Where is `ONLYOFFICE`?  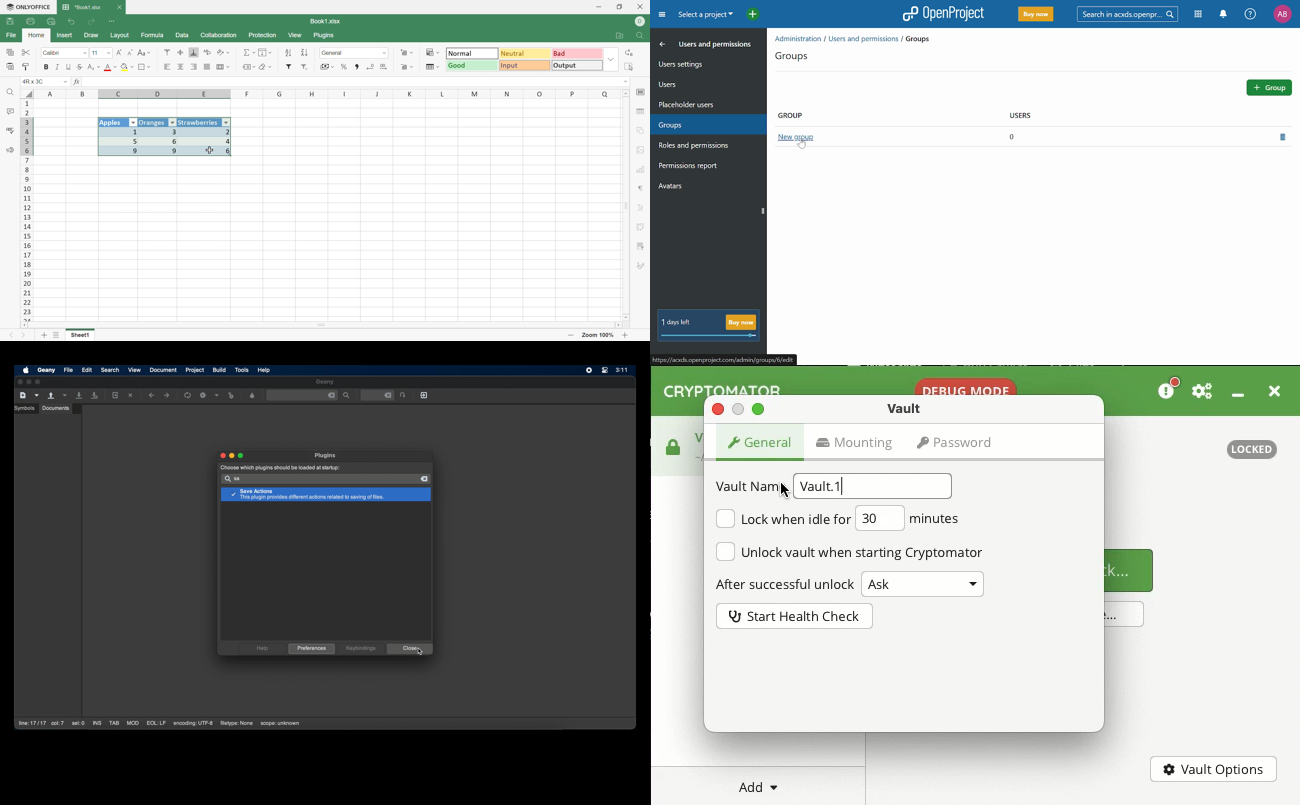
ONLYOFFICE is located at coordinates (28, 7).